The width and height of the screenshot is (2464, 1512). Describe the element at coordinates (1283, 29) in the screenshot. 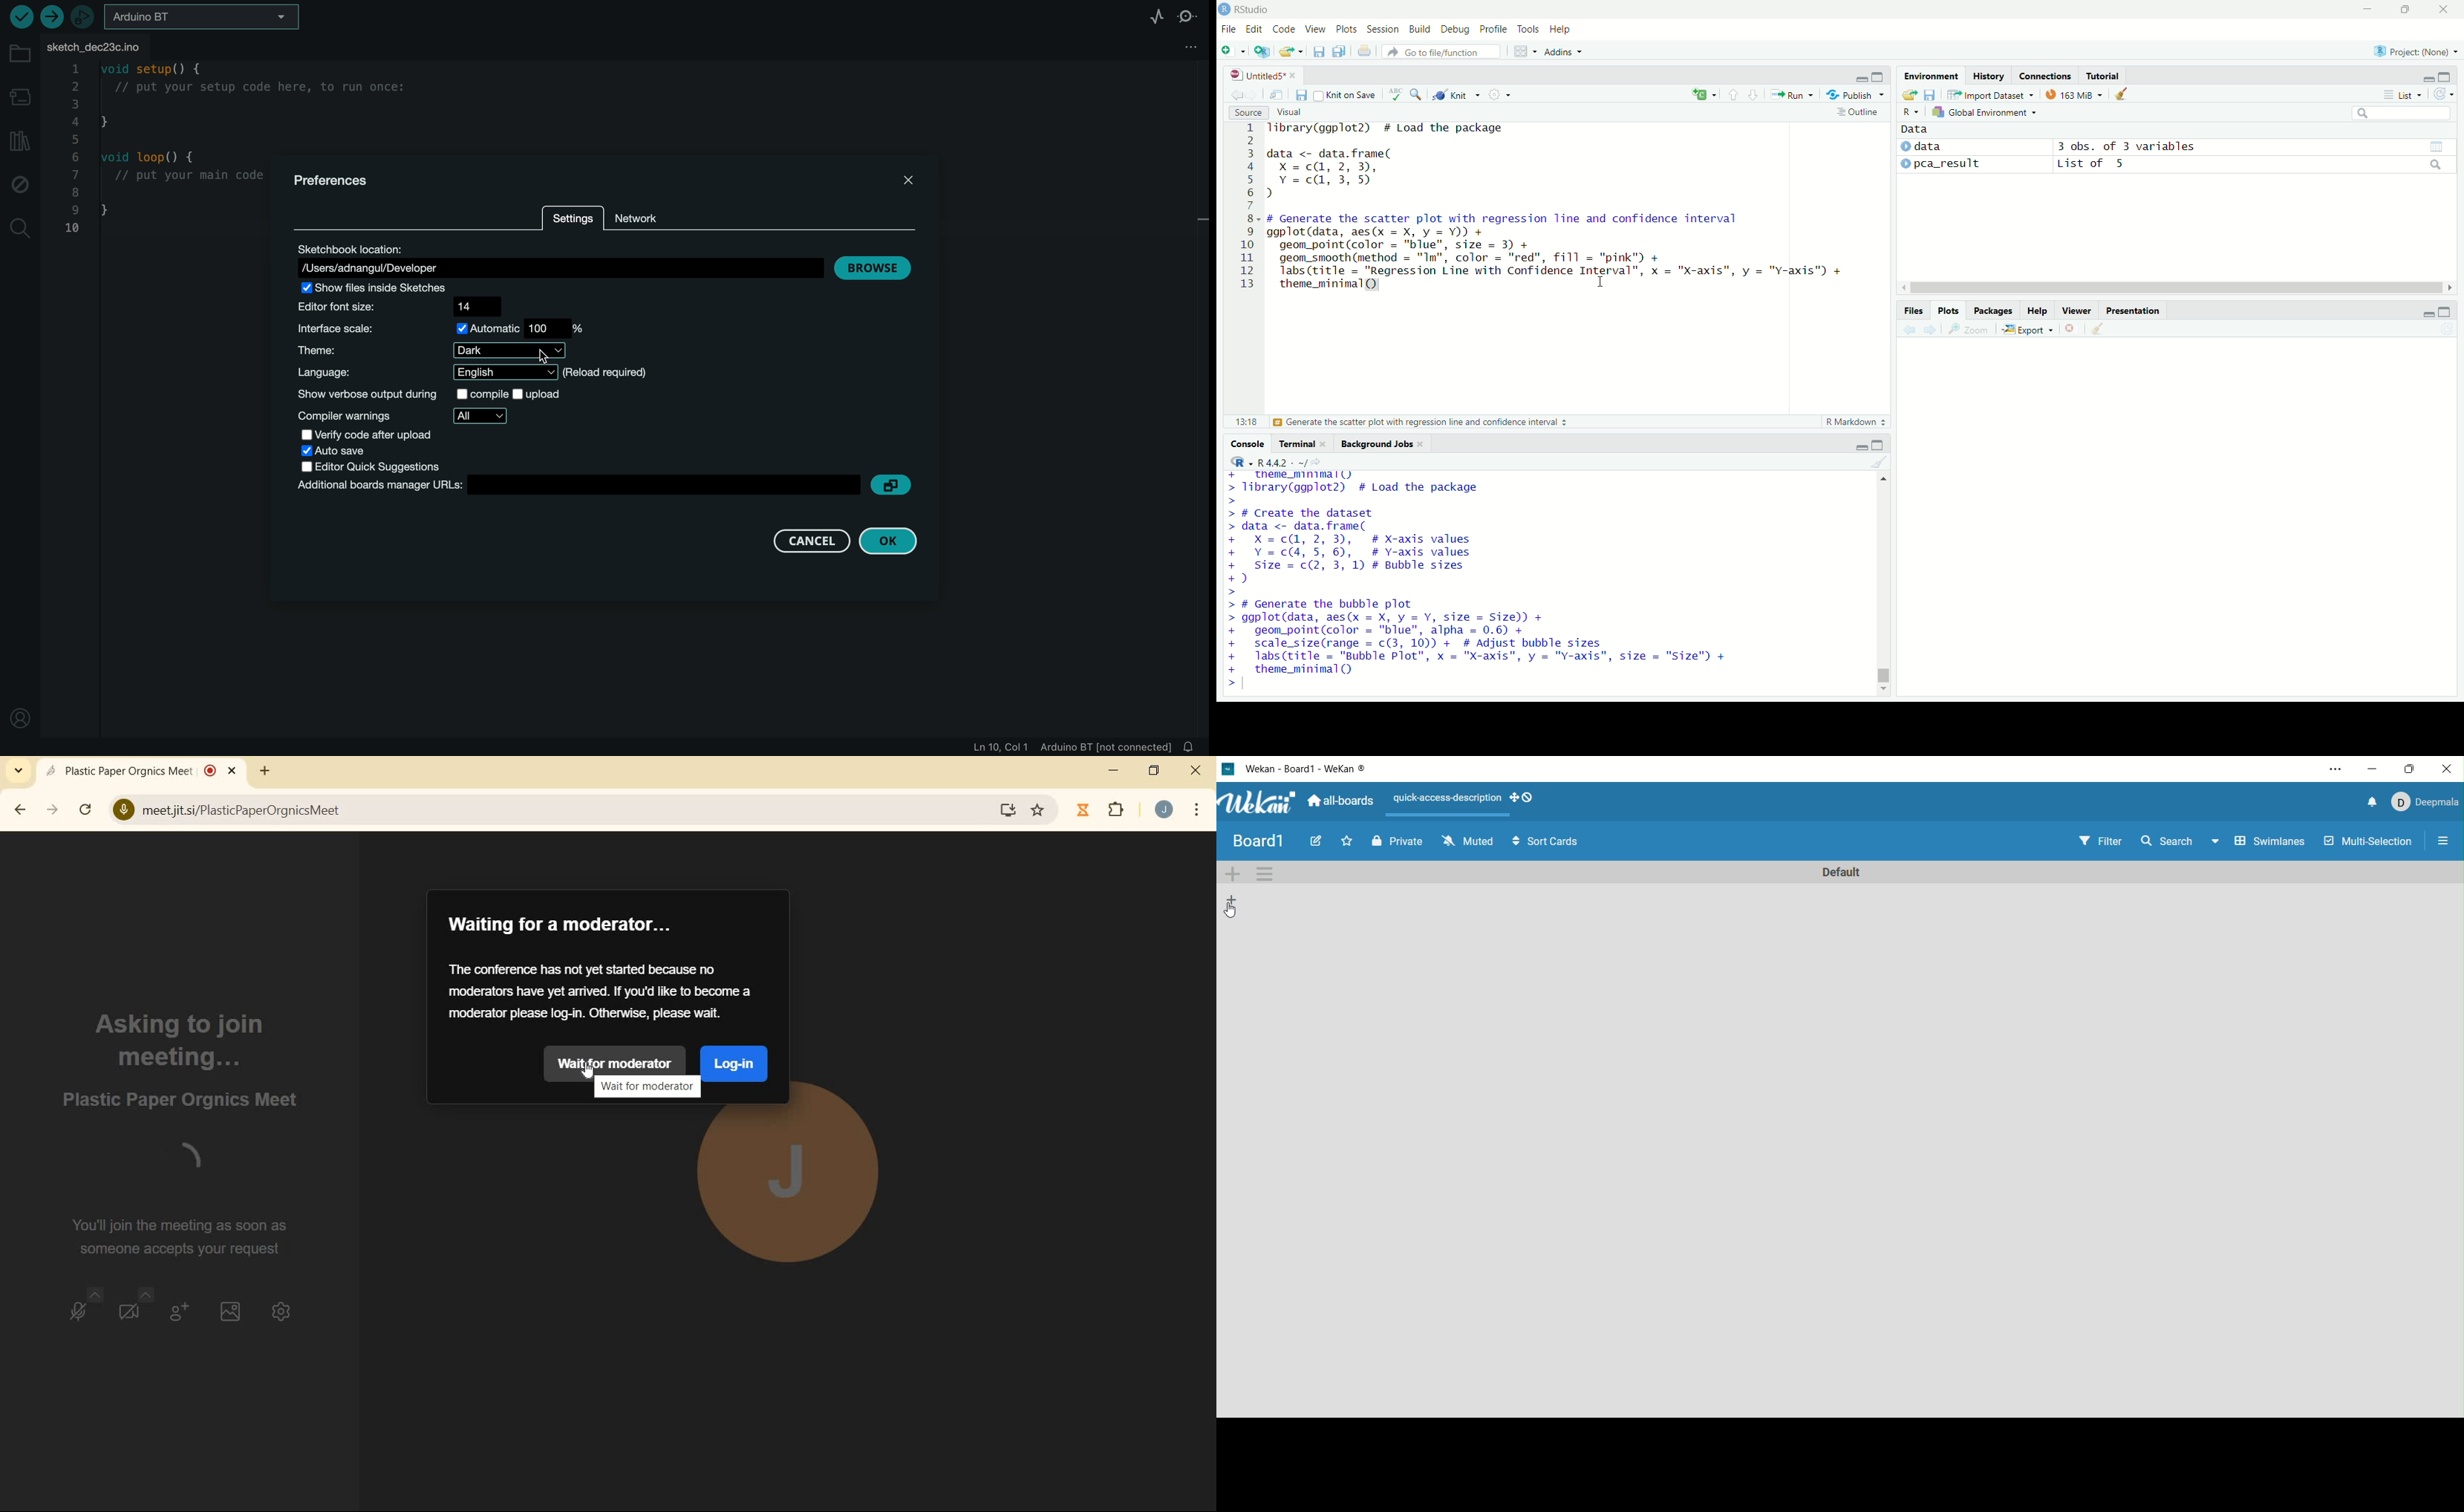

I see `Code` at that location.